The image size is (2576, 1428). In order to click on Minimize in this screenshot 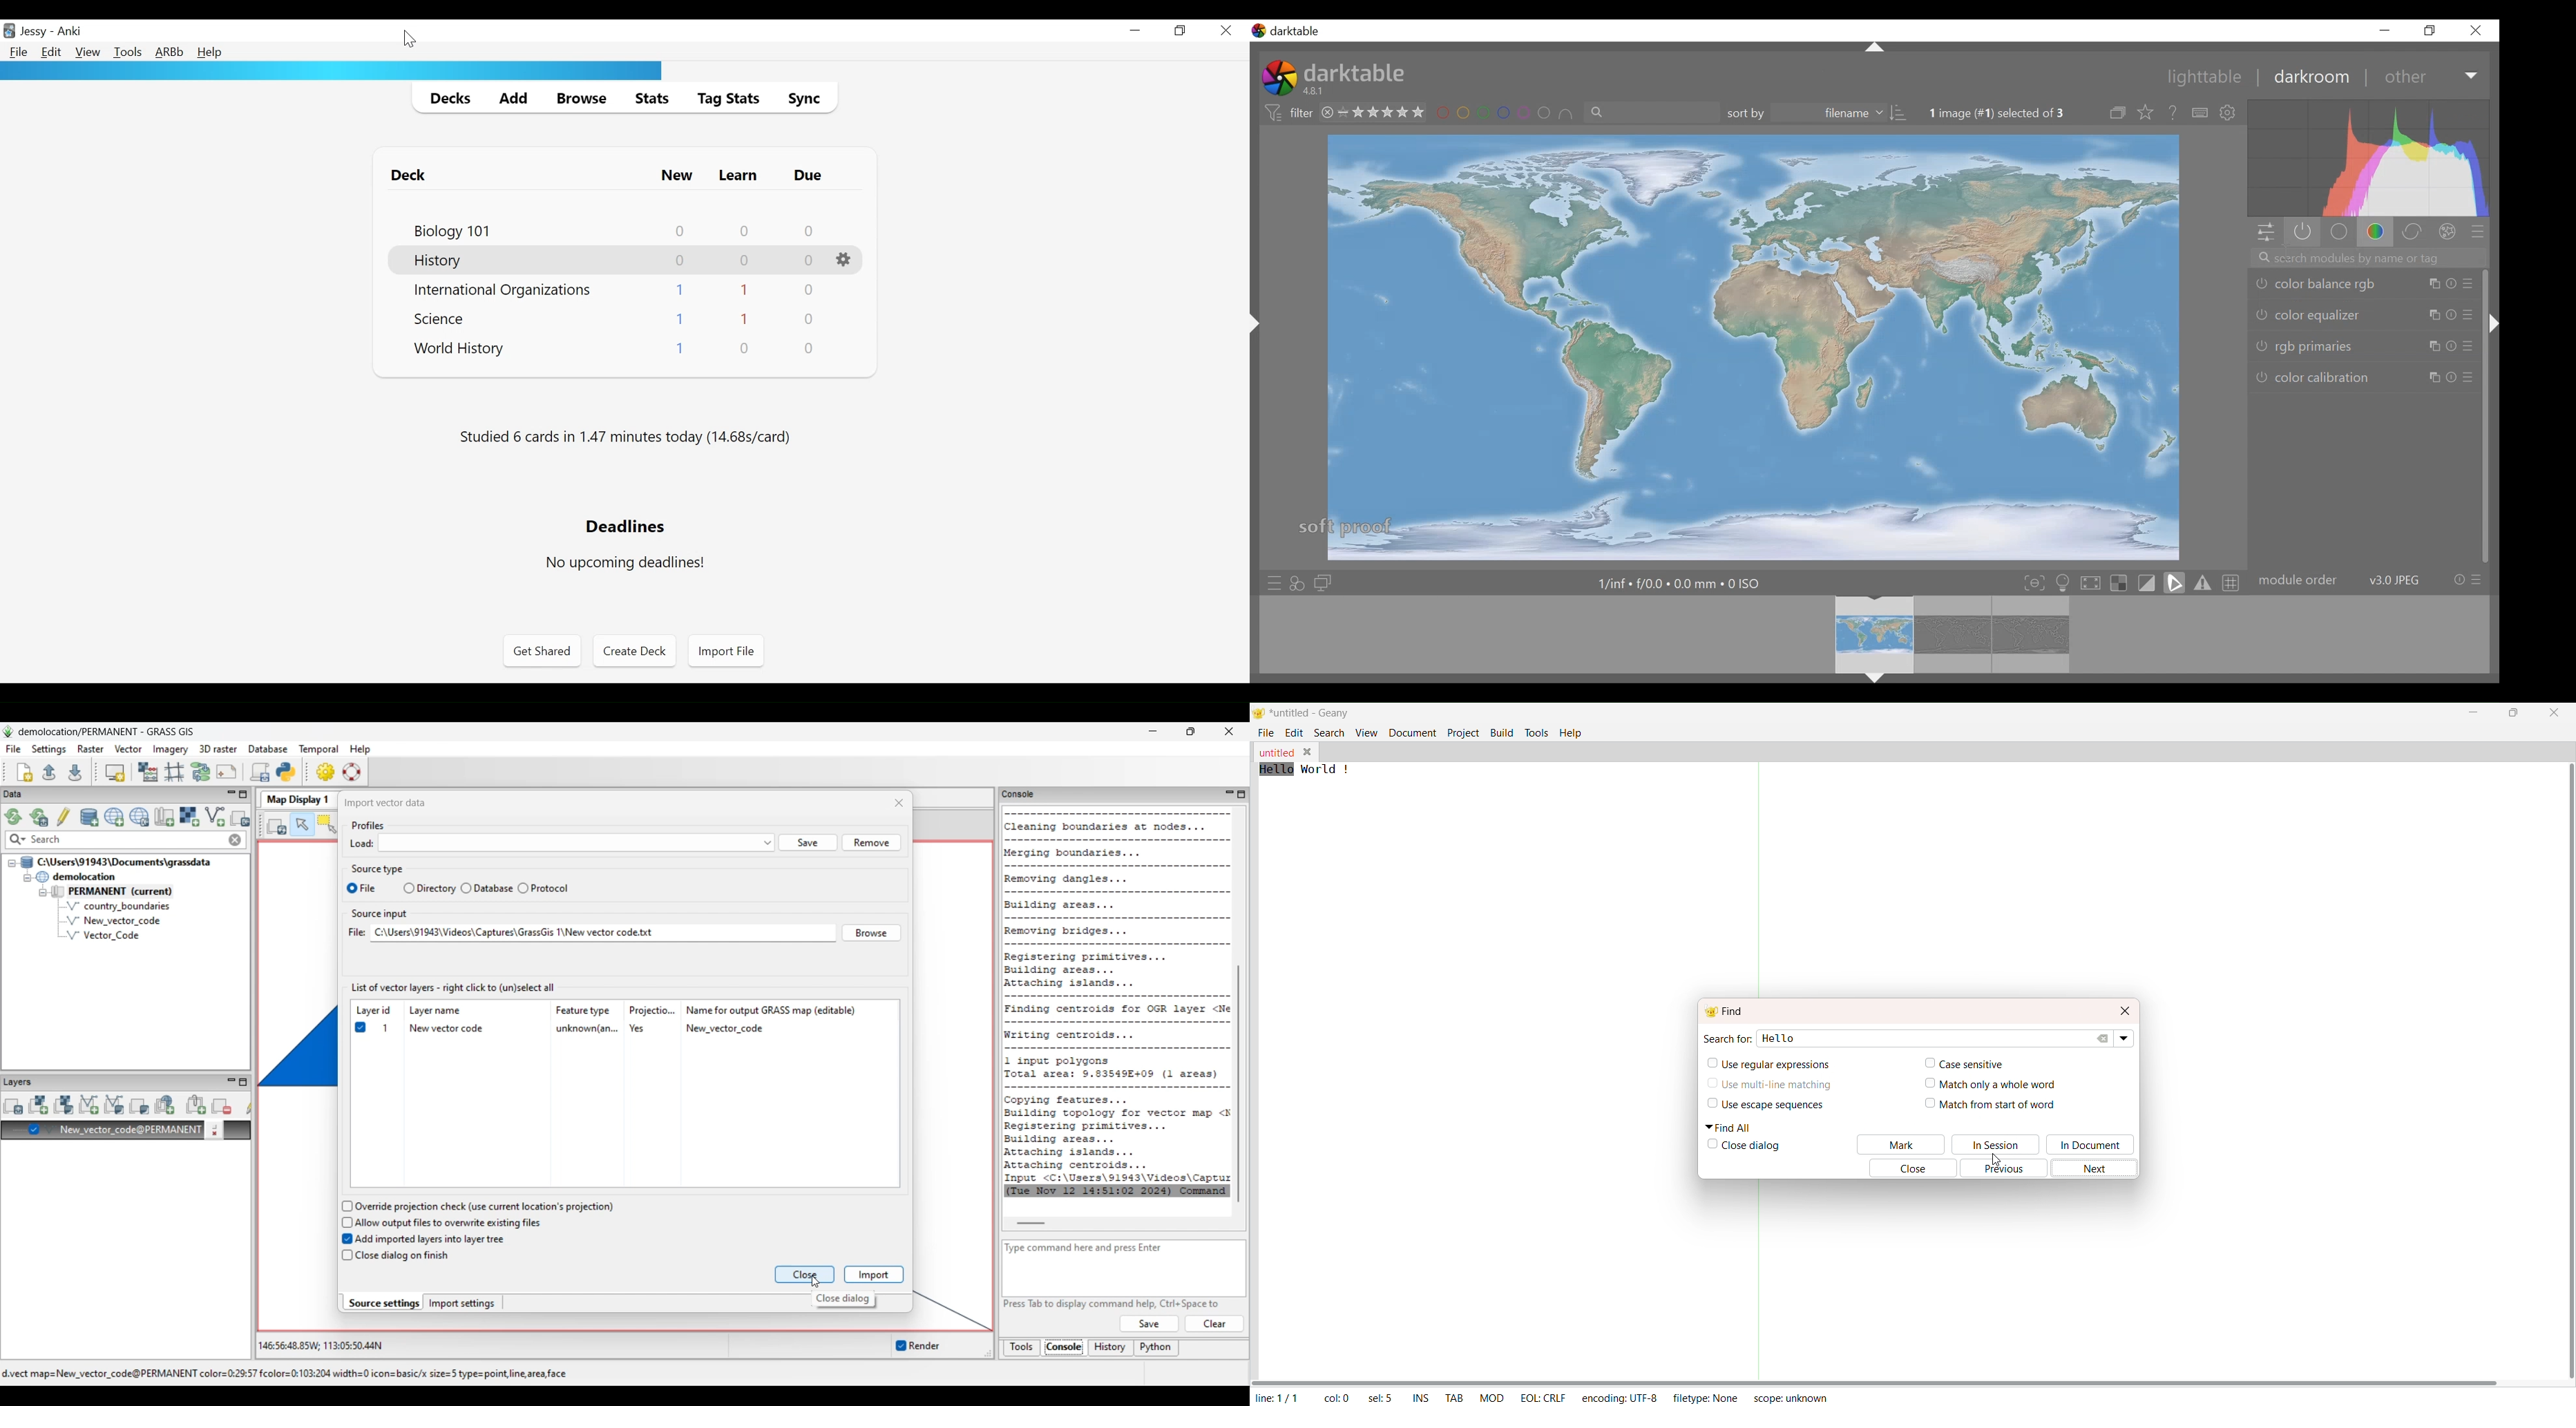, I will do `click(2470, 713)`.